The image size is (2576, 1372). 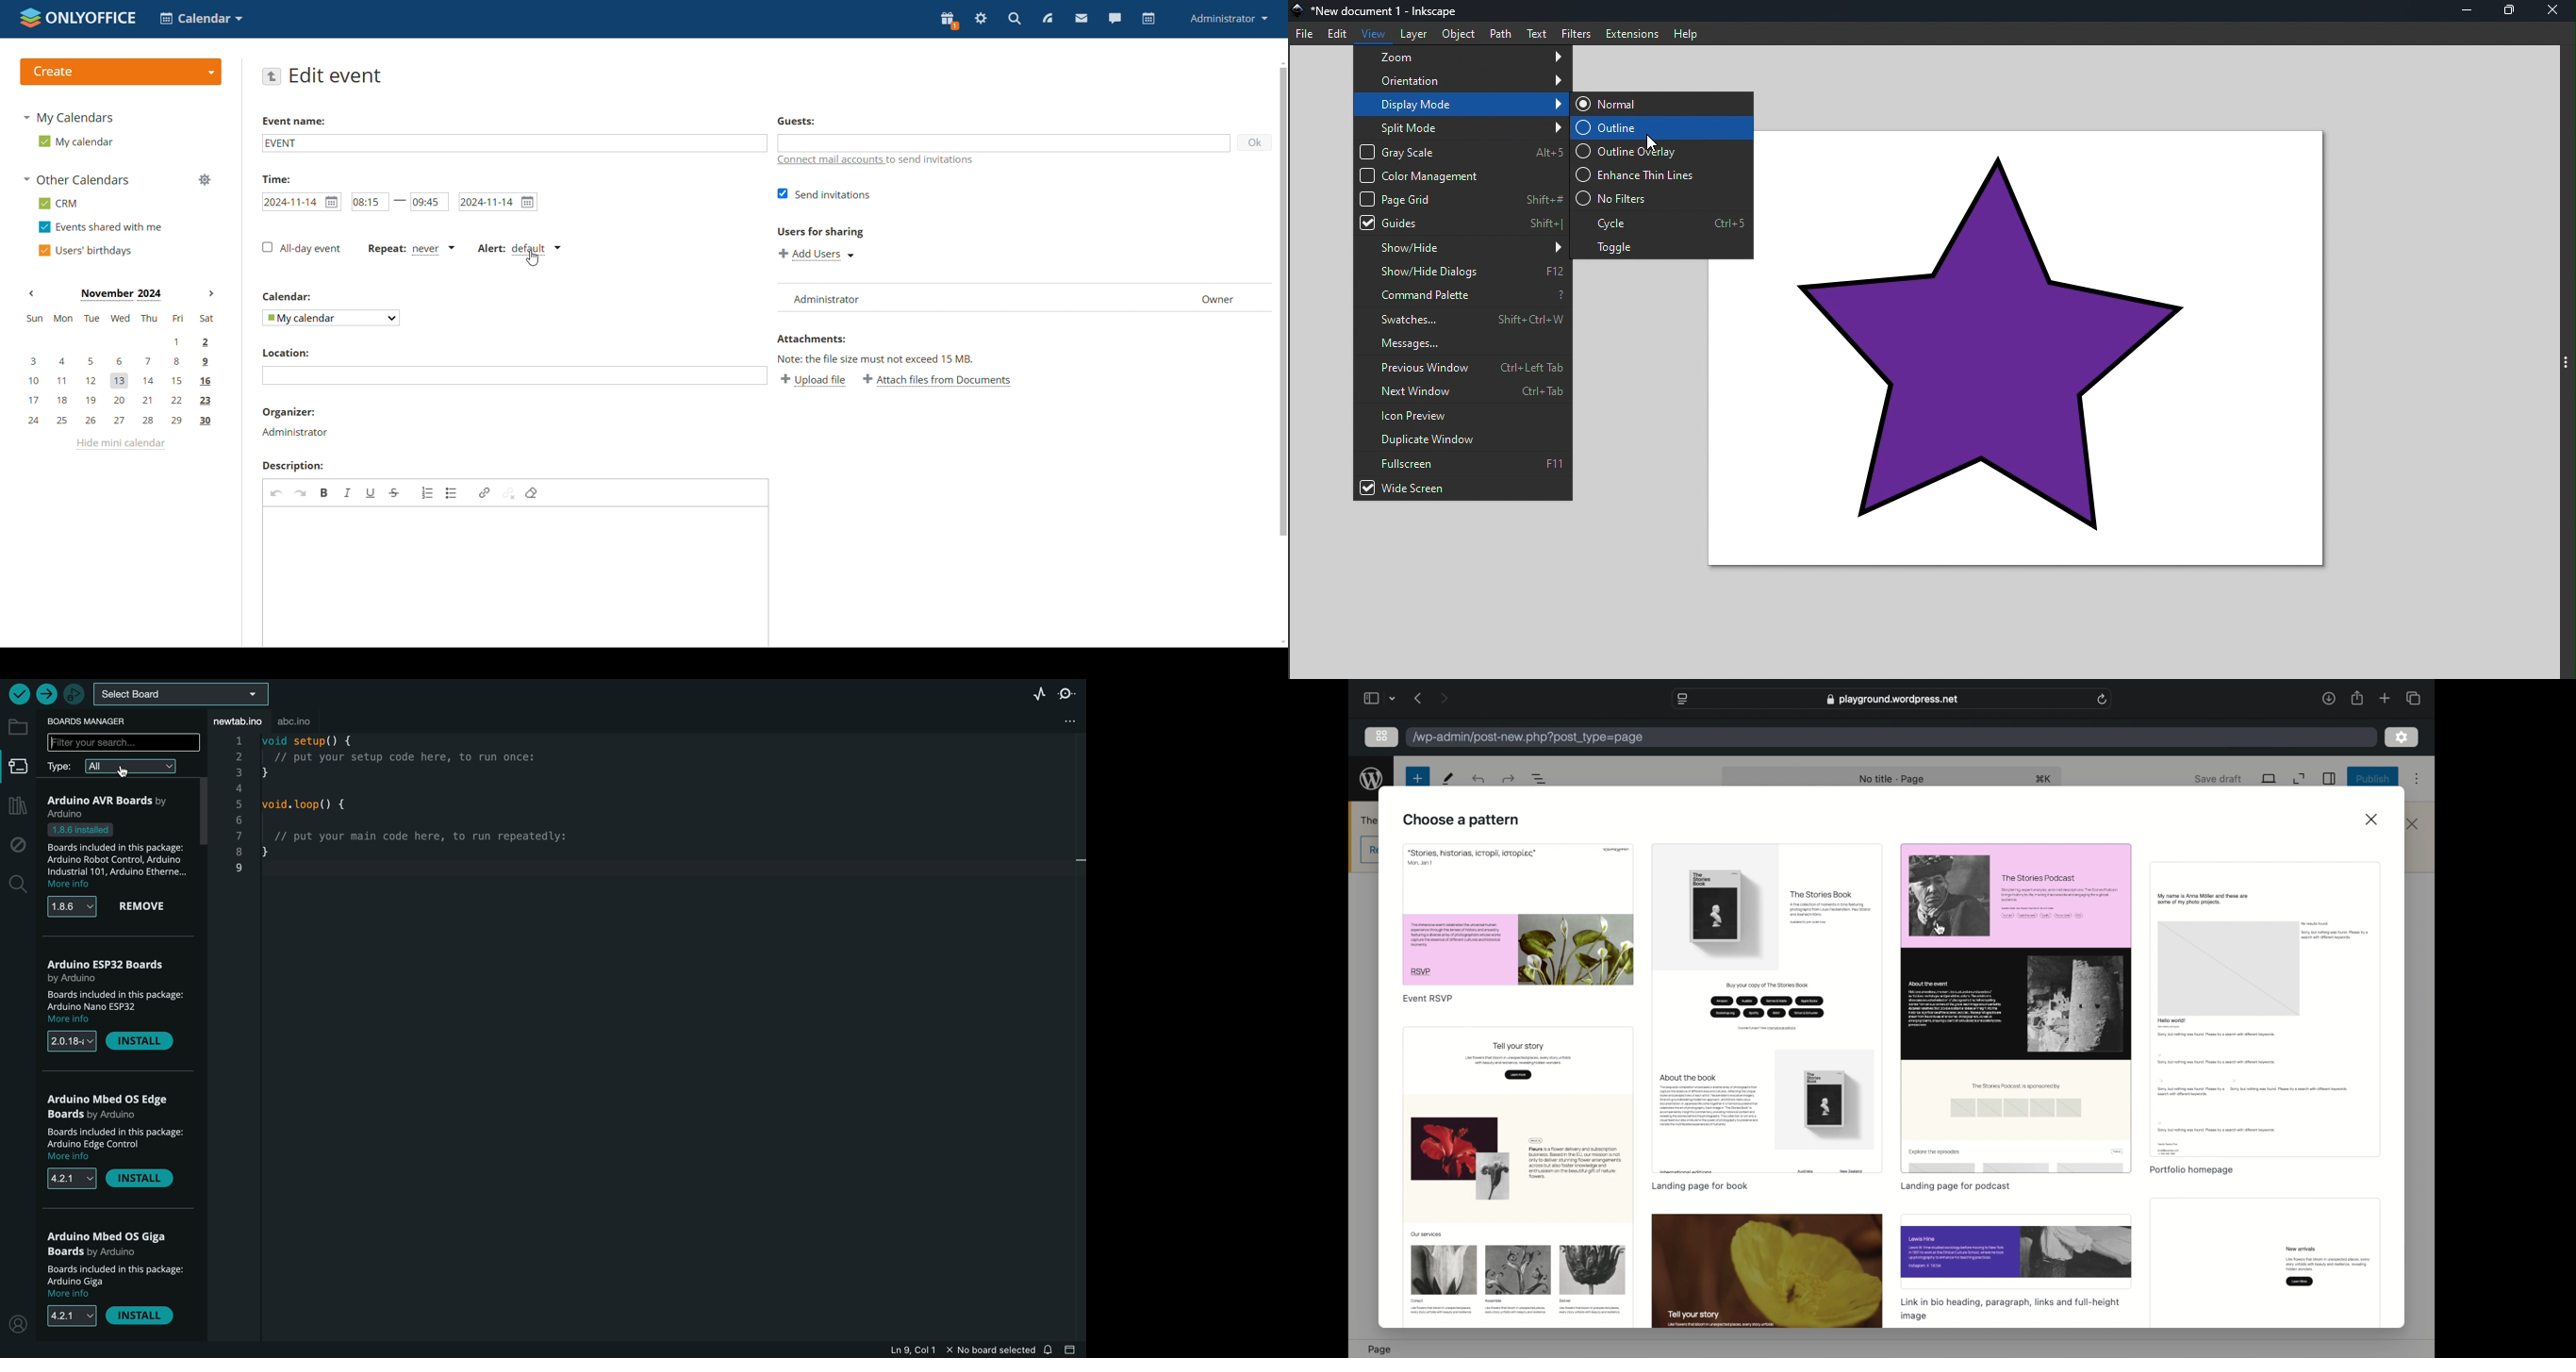 I want to click on Filters, so click(x=1572, y=35).